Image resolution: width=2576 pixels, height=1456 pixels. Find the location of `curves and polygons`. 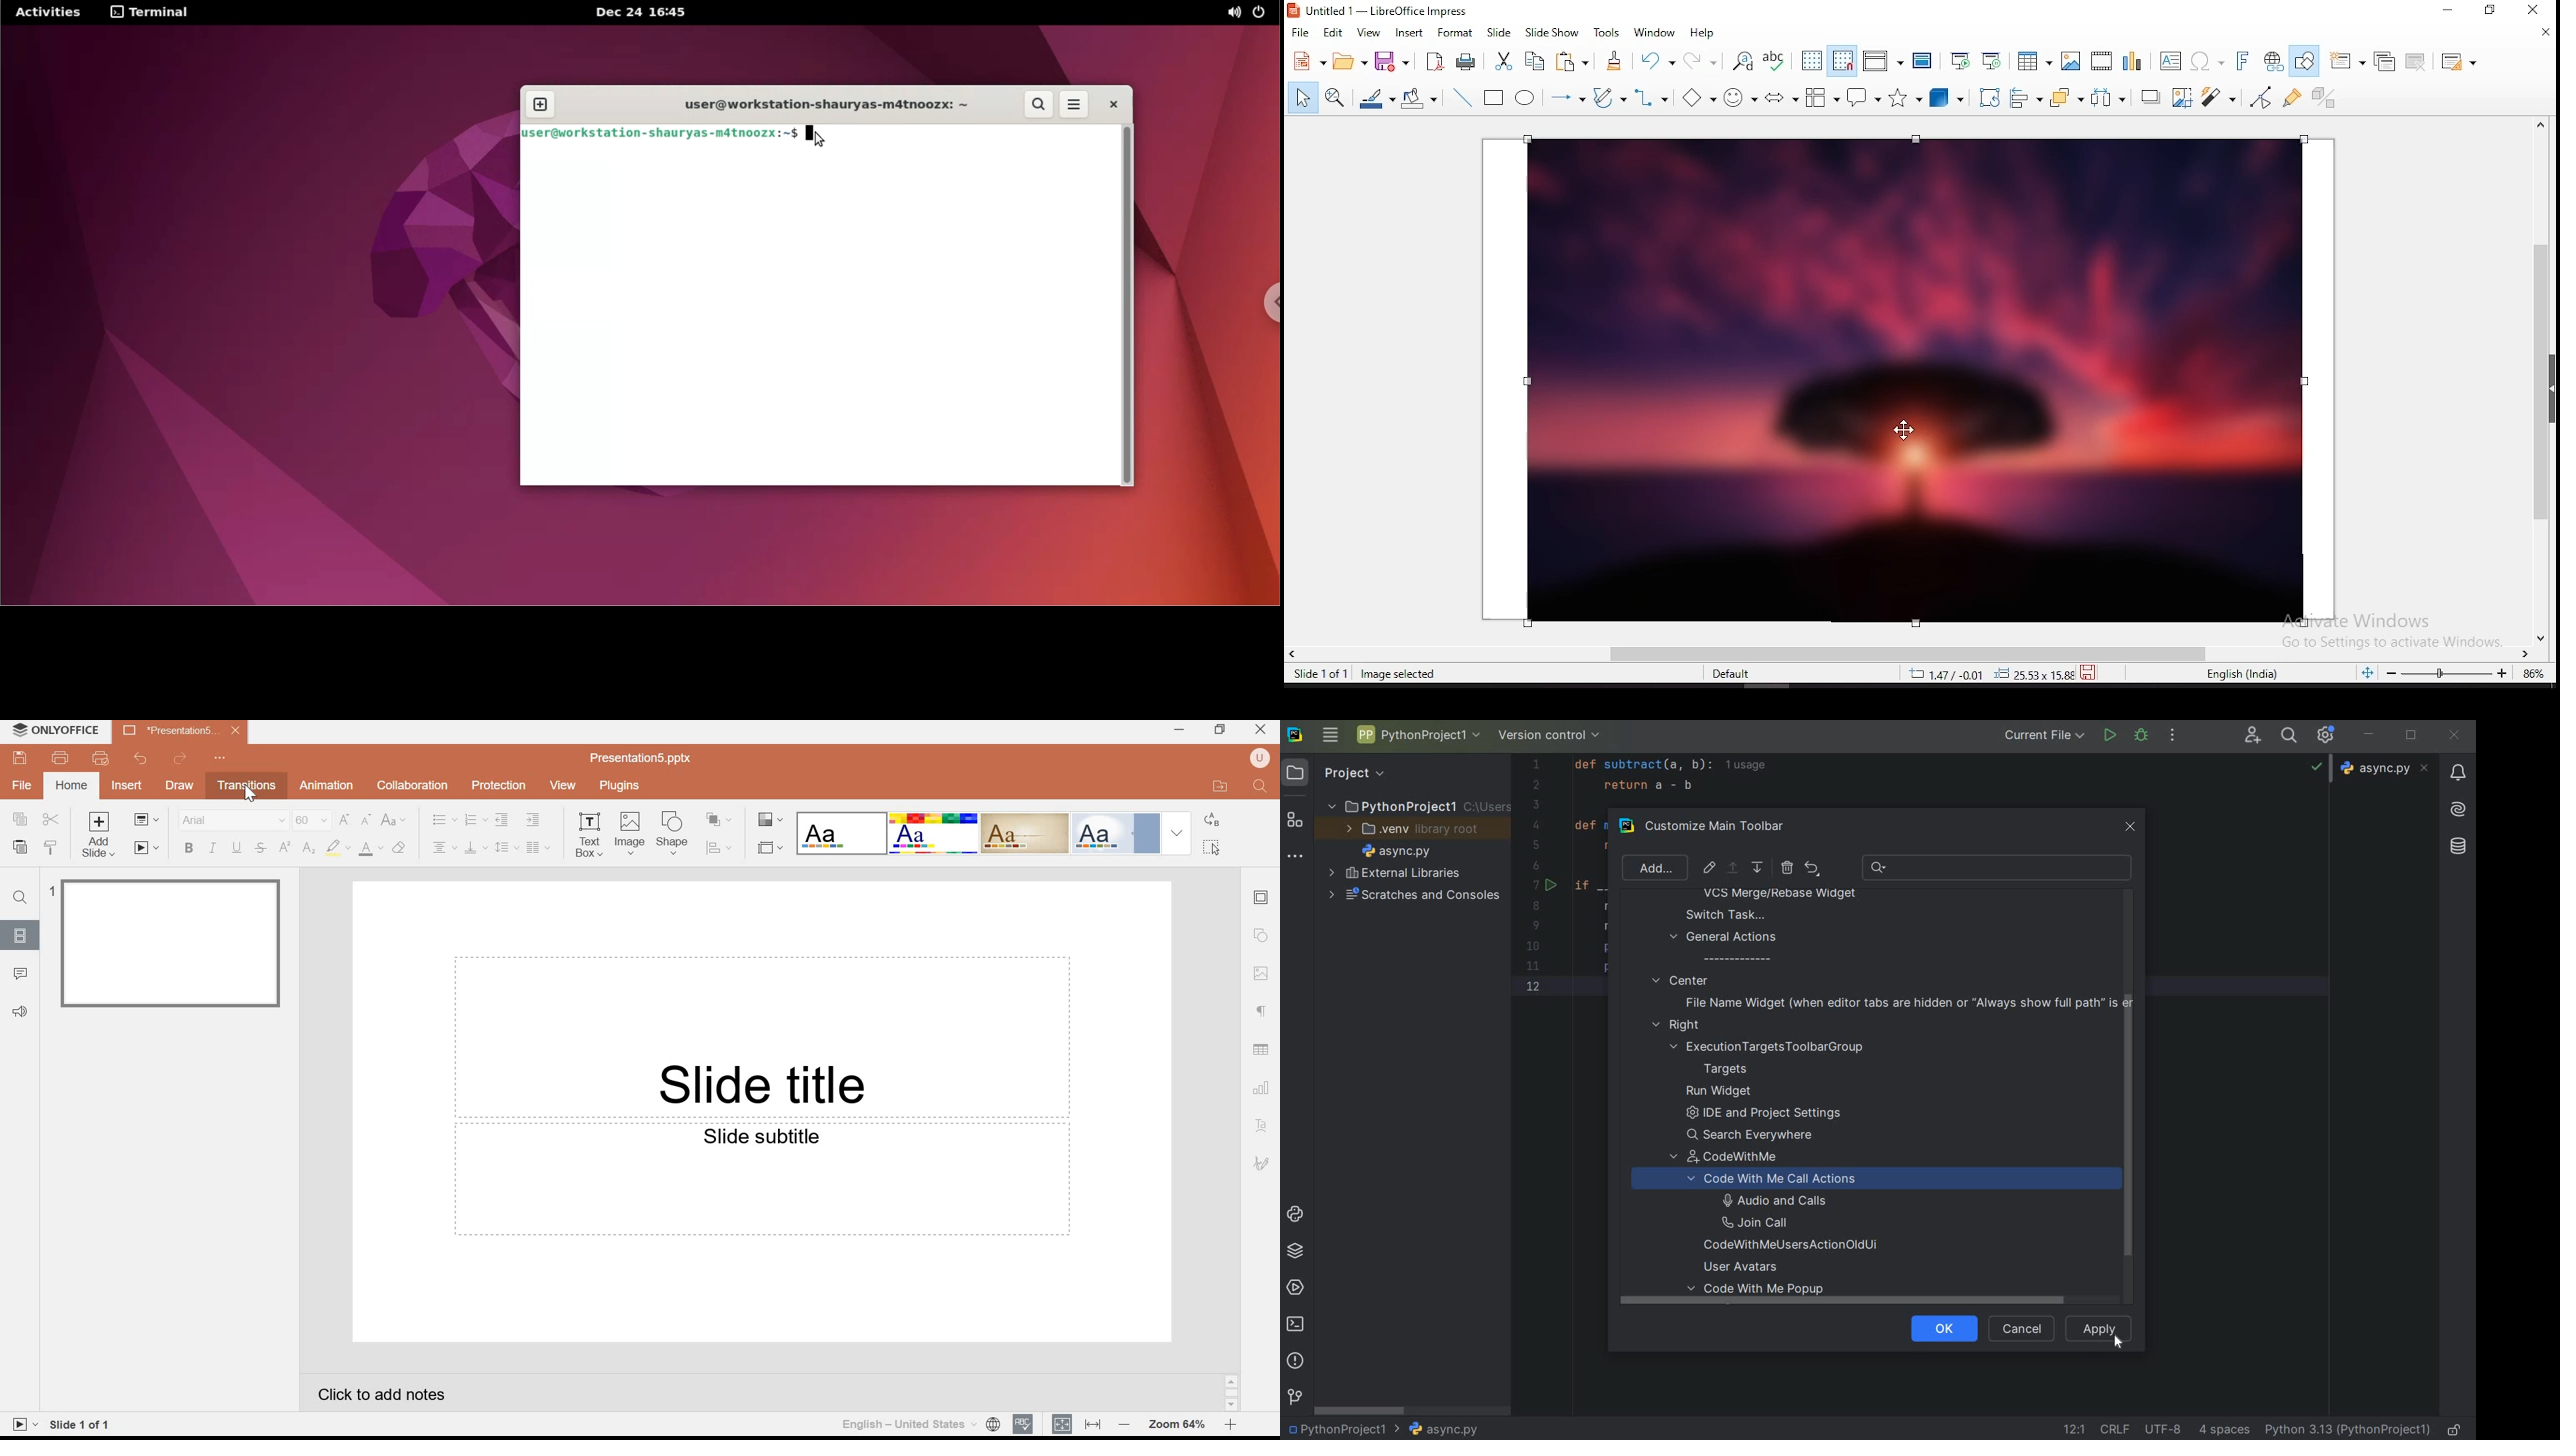

curves and polygons is located at coordinates (1610, 98).